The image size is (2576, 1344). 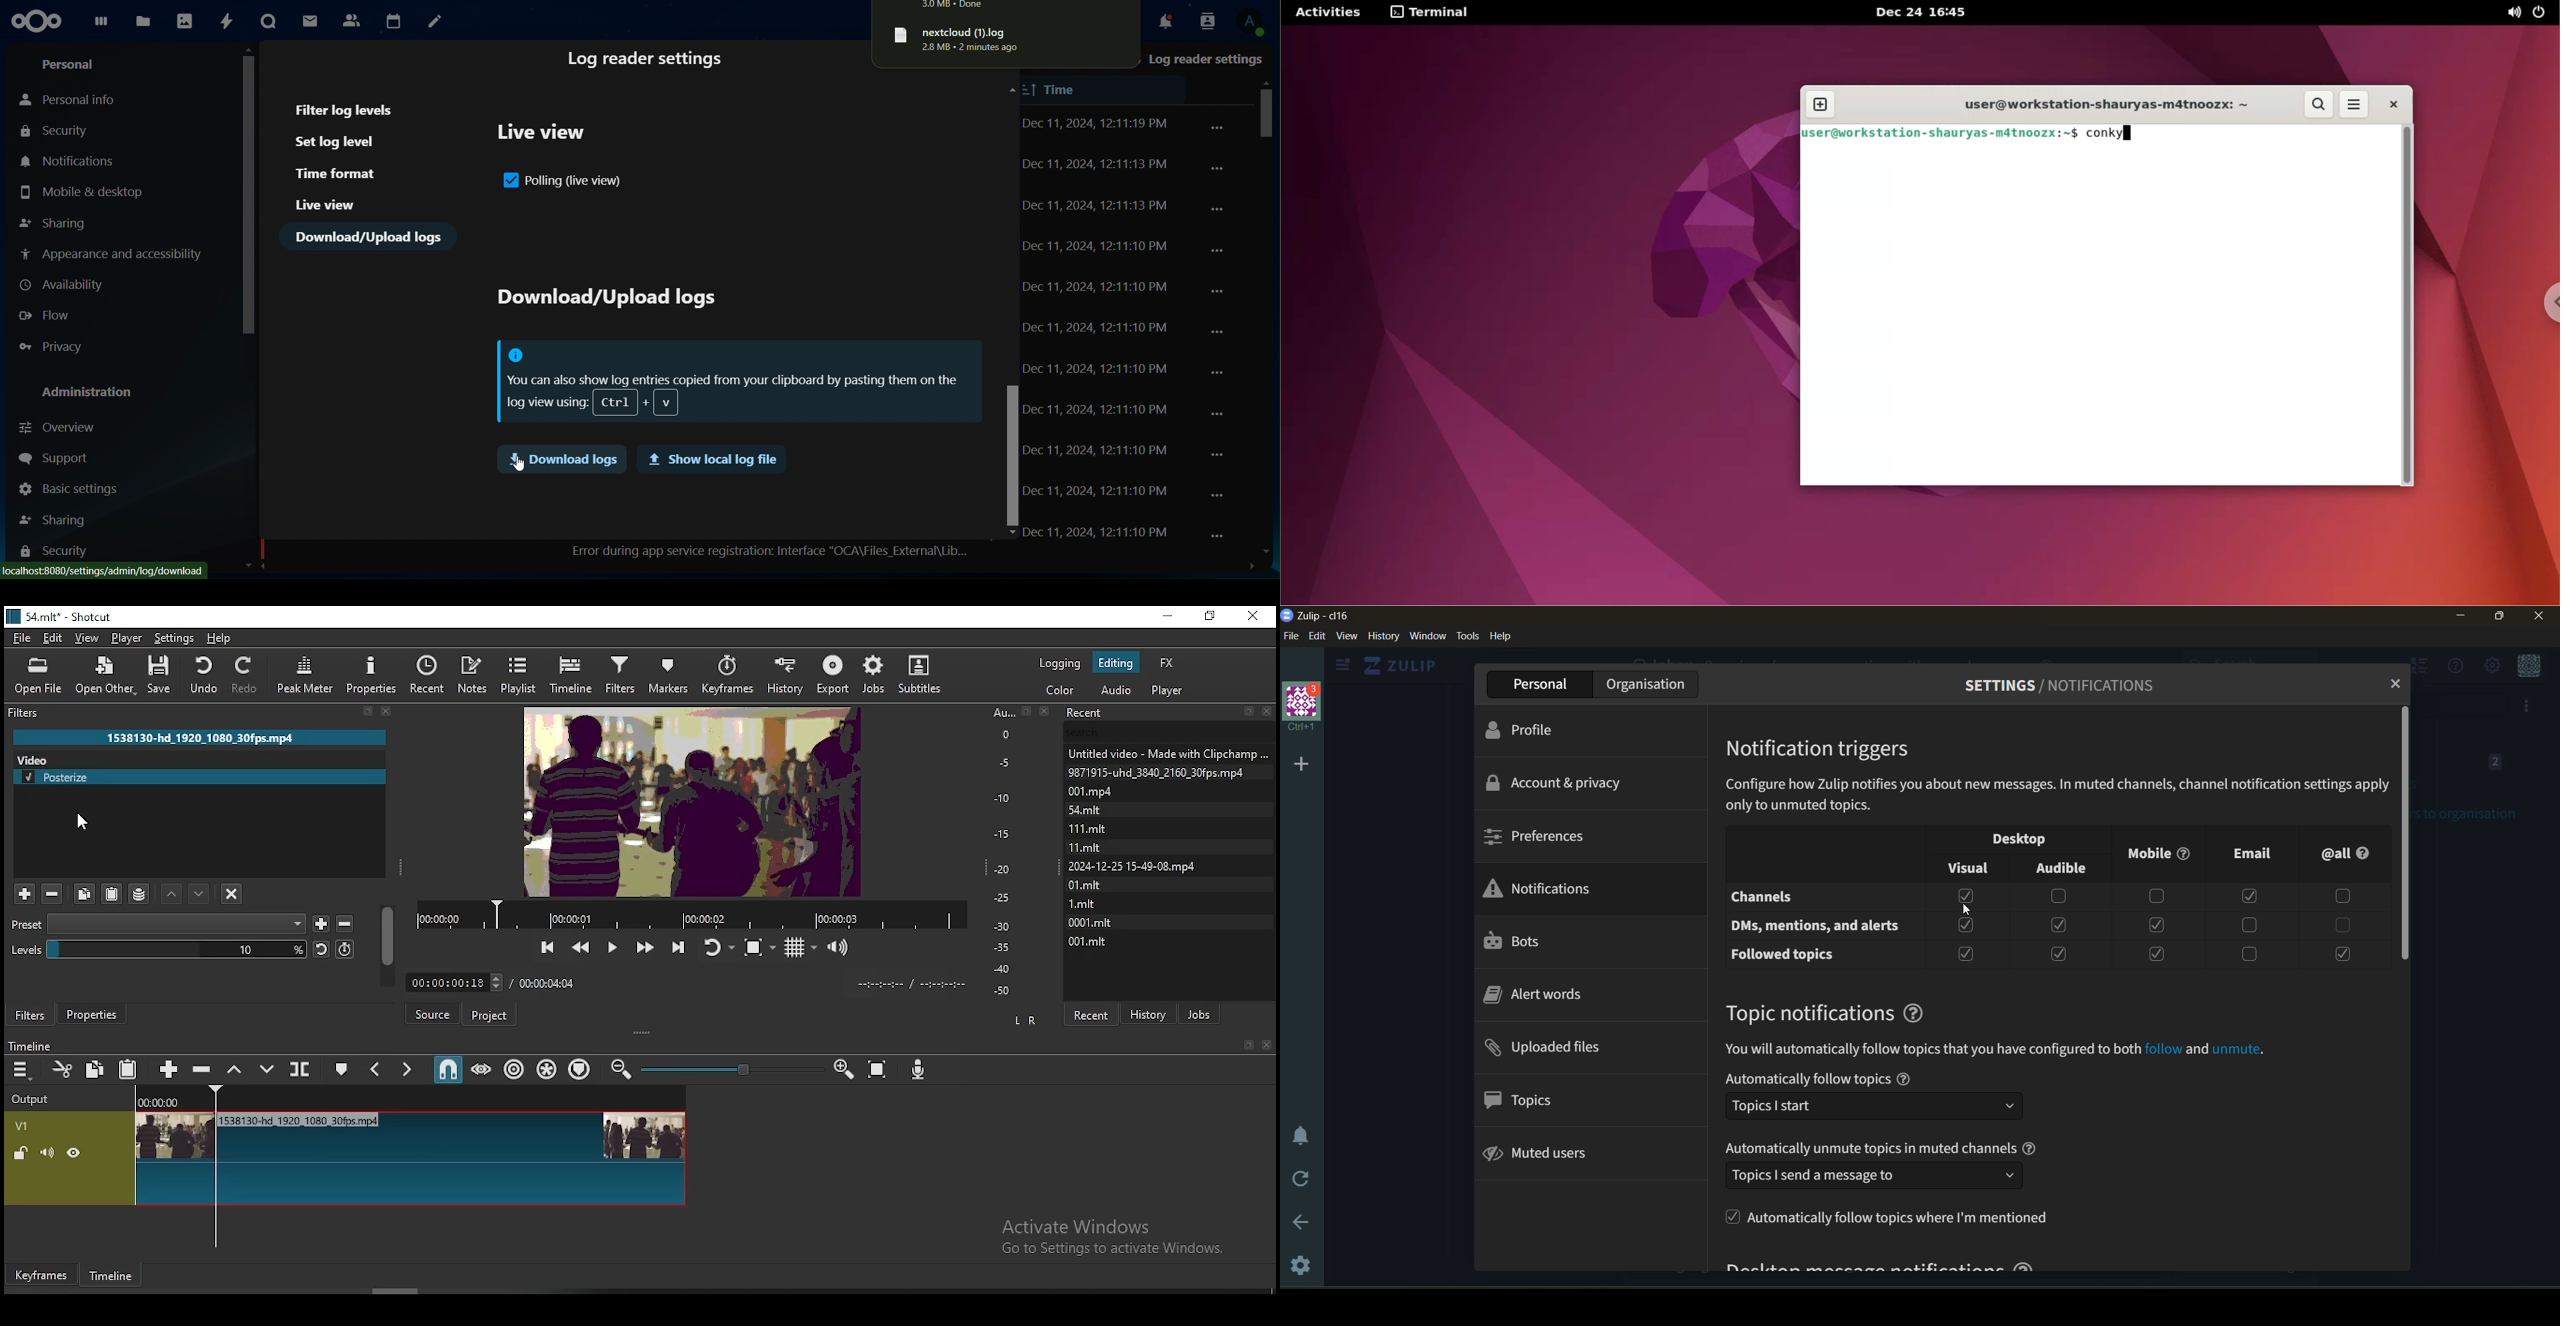 What do you see at coordinates (342, 1067) in the screenshot?
I see `create/edit marker` at bounding box center [342, 1067].